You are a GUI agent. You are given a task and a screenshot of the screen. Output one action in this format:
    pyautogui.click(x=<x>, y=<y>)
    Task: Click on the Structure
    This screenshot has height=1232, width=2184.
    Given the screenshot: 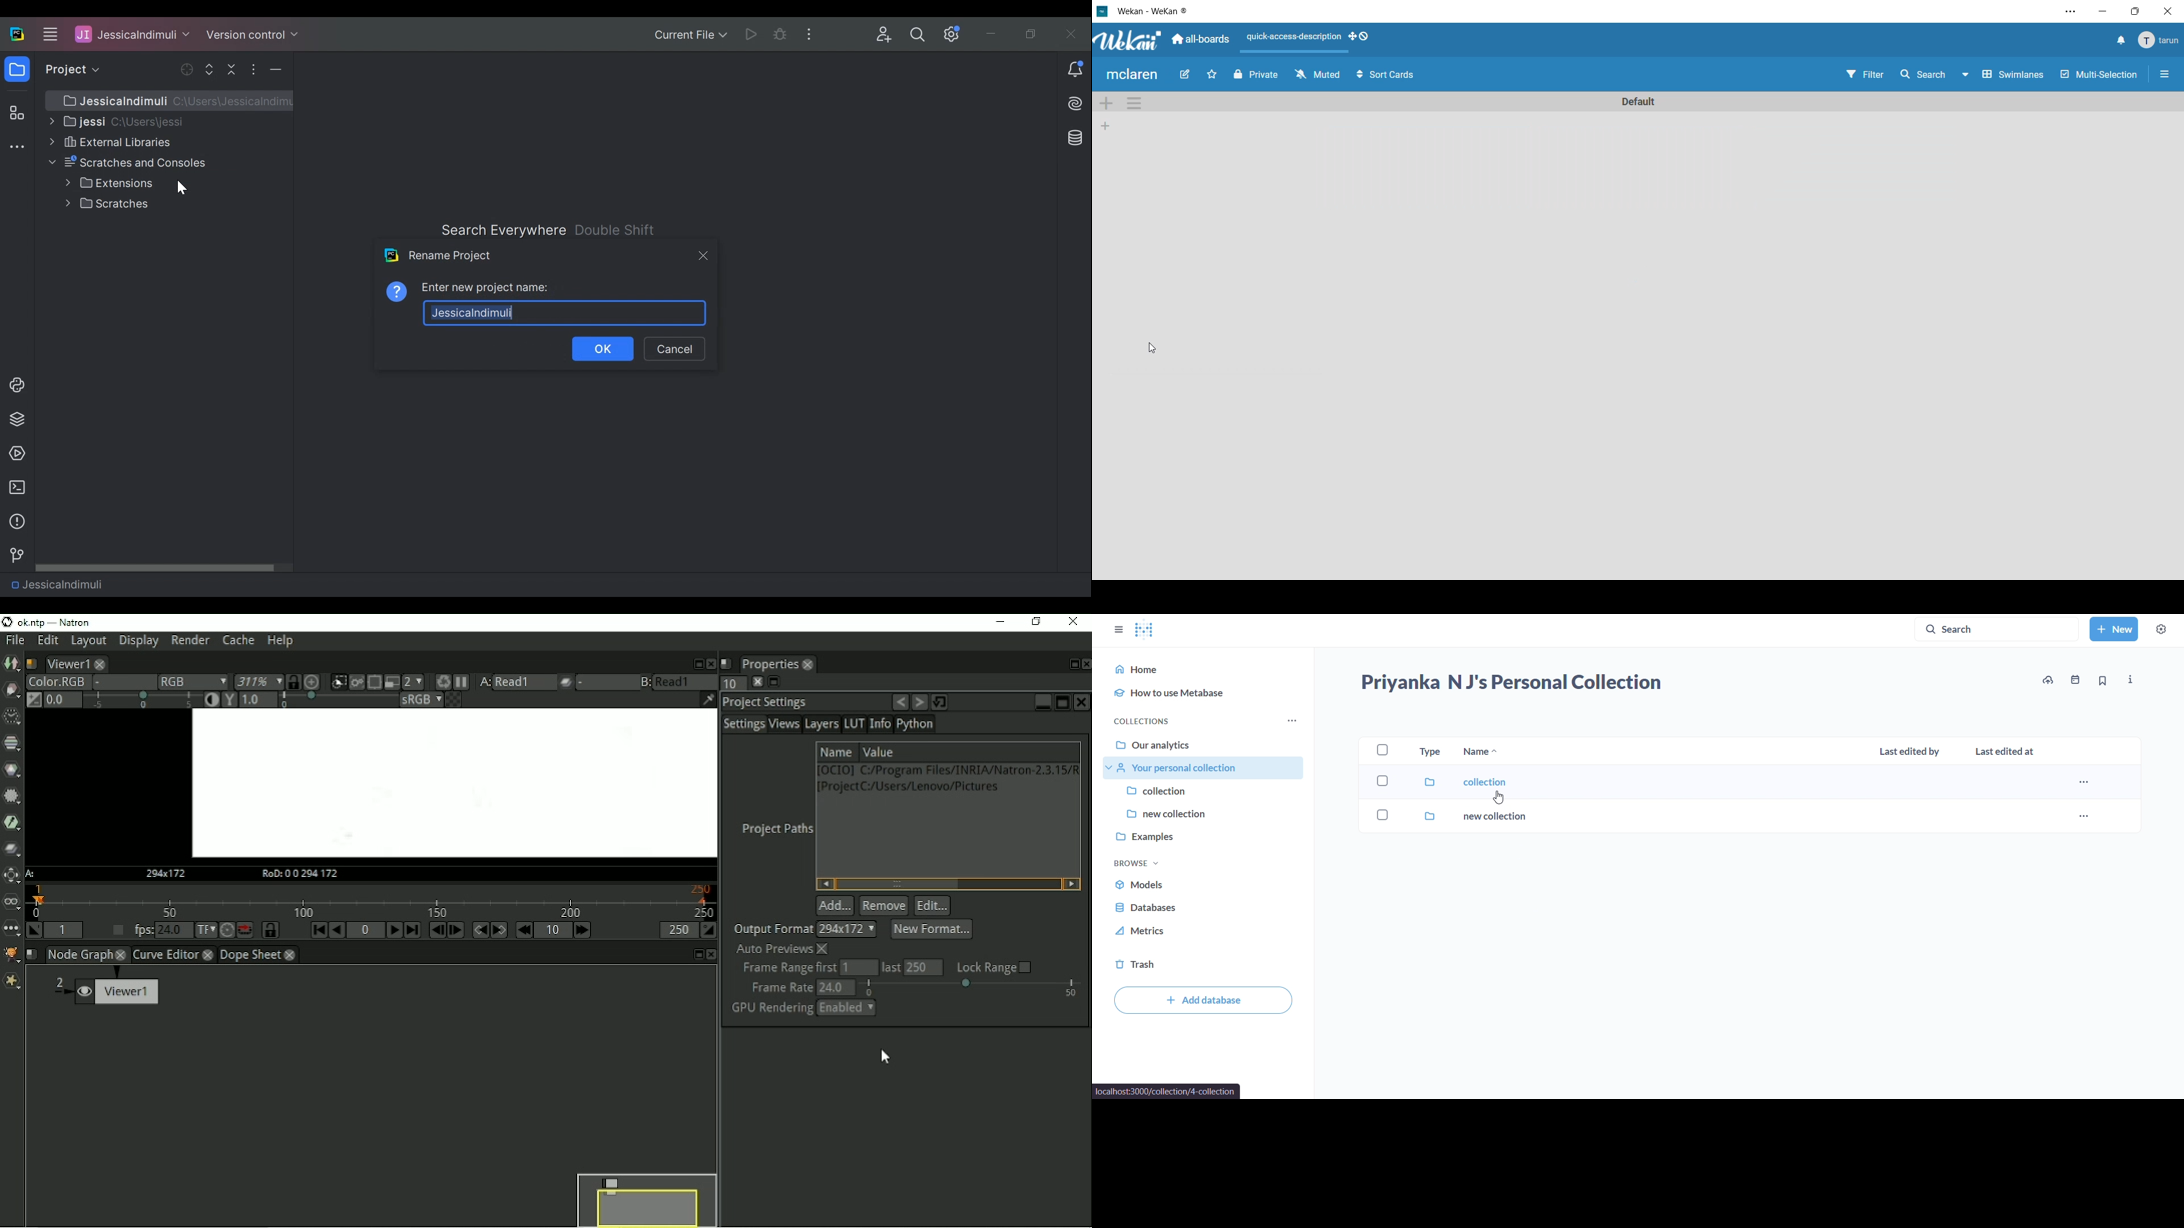 What is the action you would take?
    pyautogui.click(x=15, y=114)
    